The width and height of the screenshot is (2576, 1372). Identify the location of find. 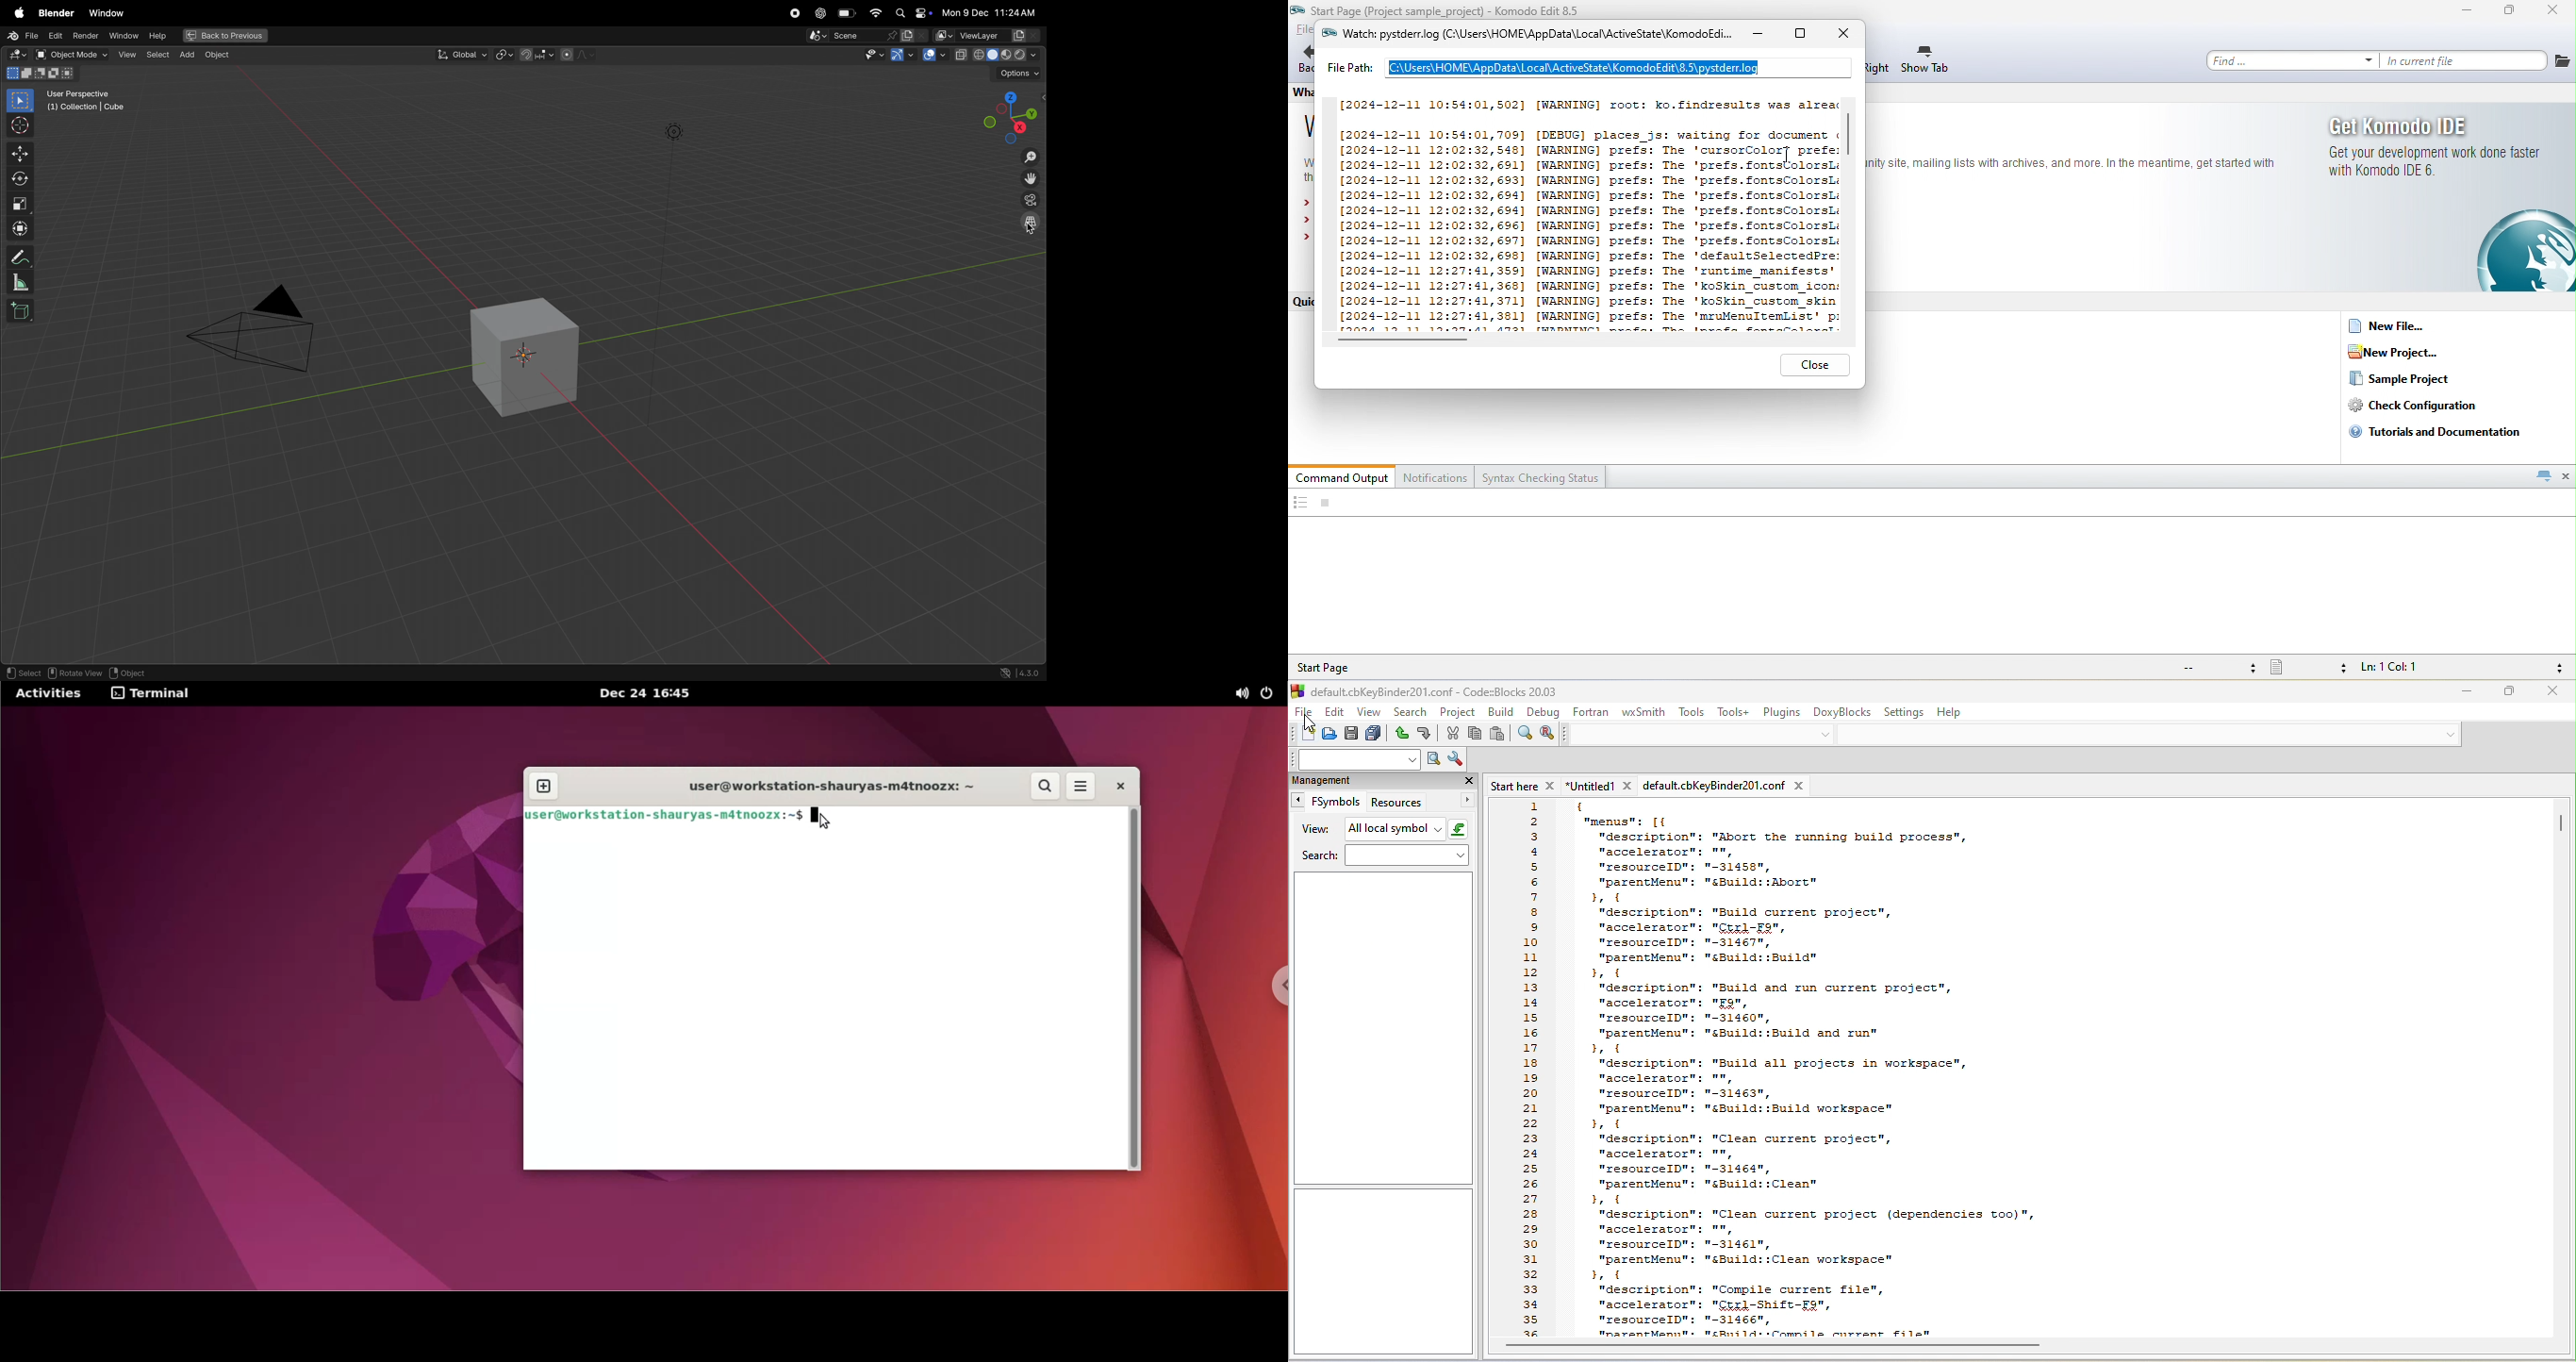
(2292, 60).